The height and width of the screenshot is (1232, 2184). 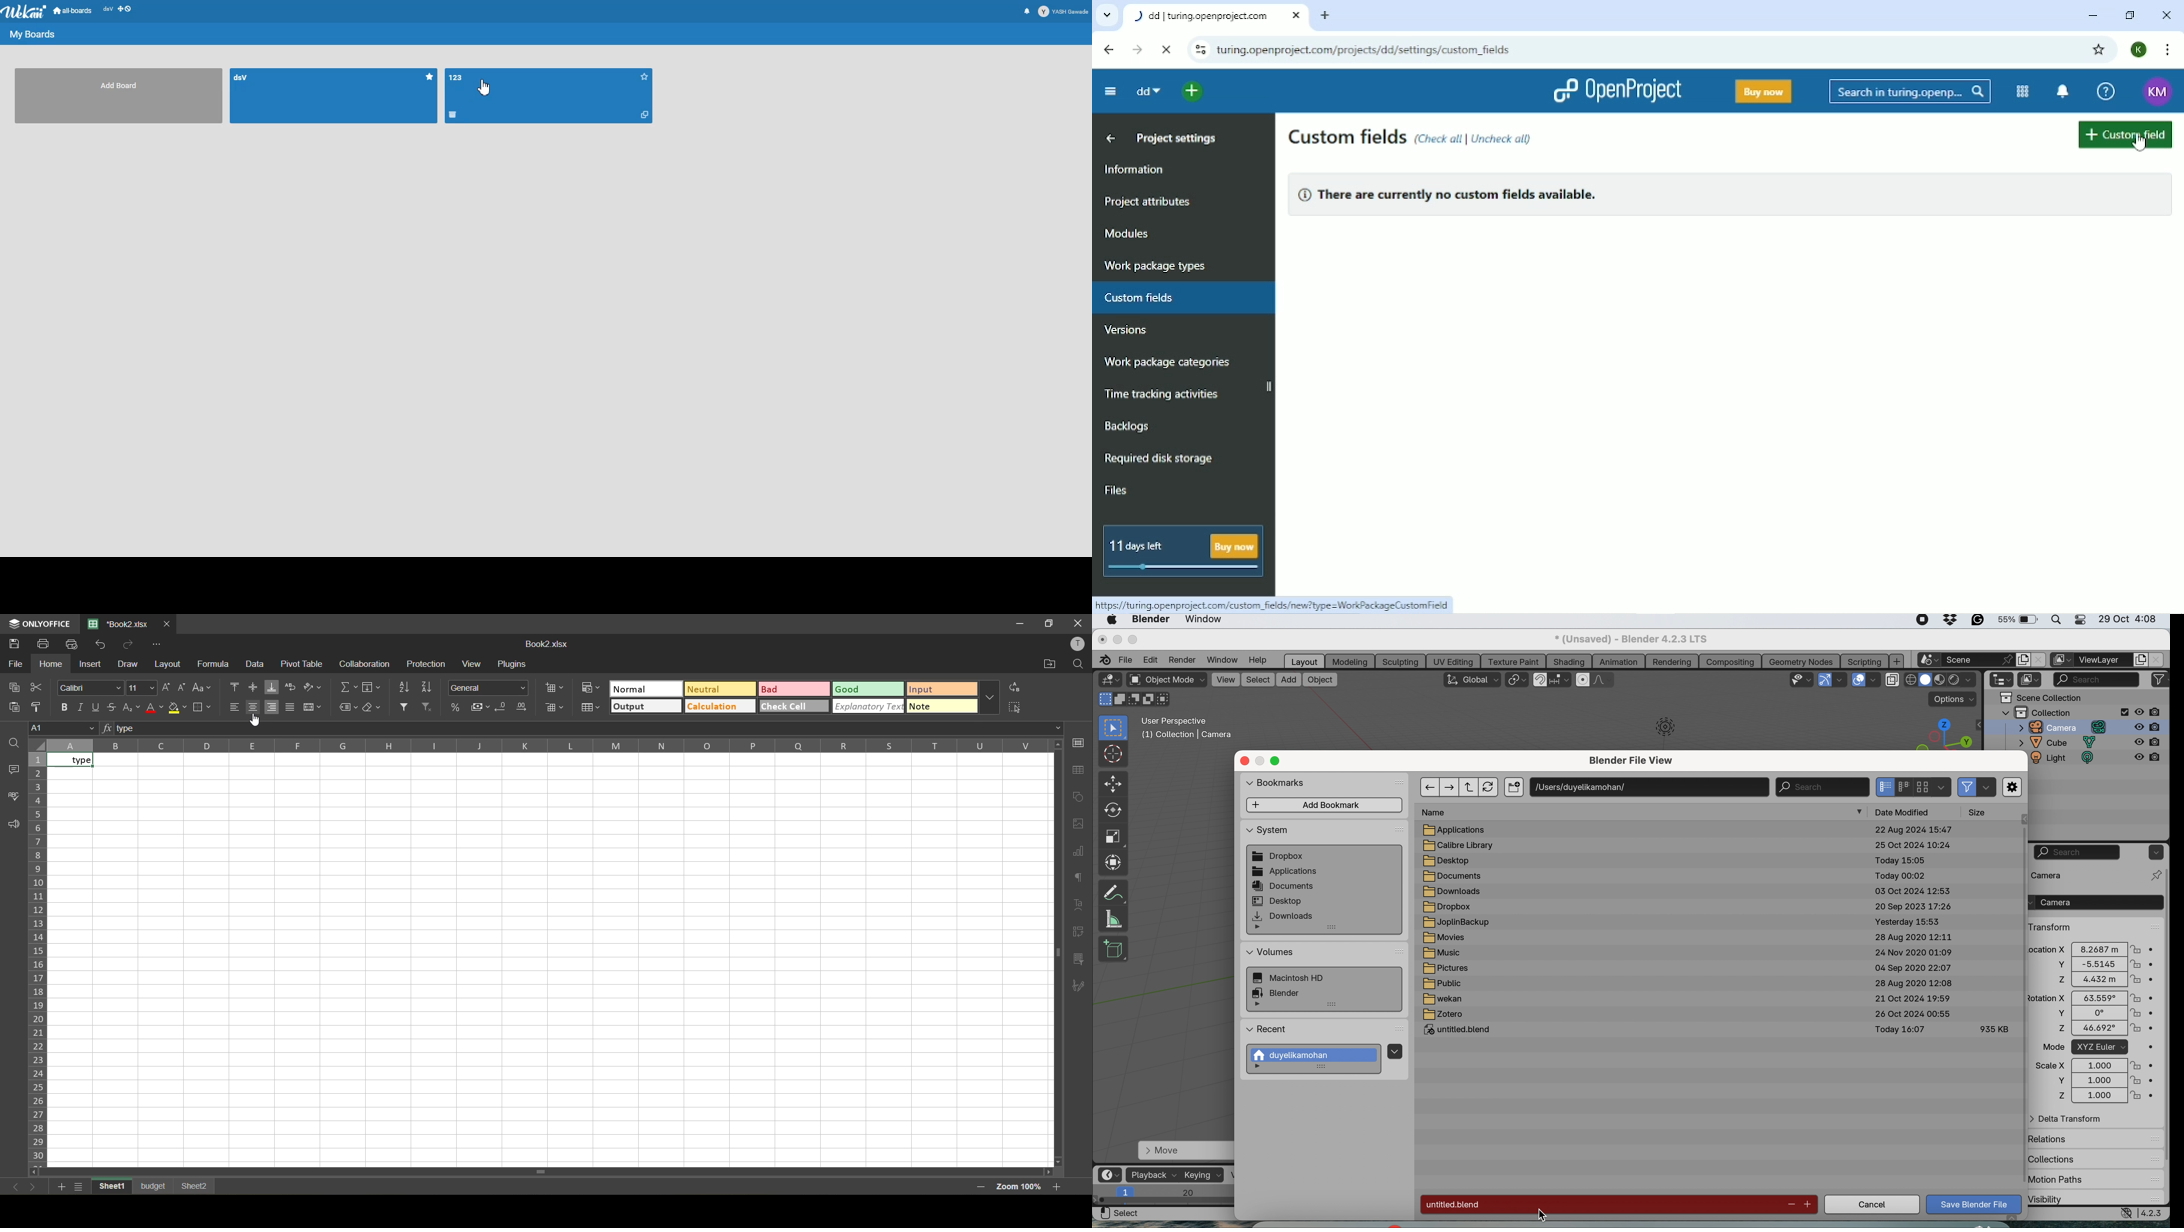 I want to click on scene, so click(x=1978, y=659).